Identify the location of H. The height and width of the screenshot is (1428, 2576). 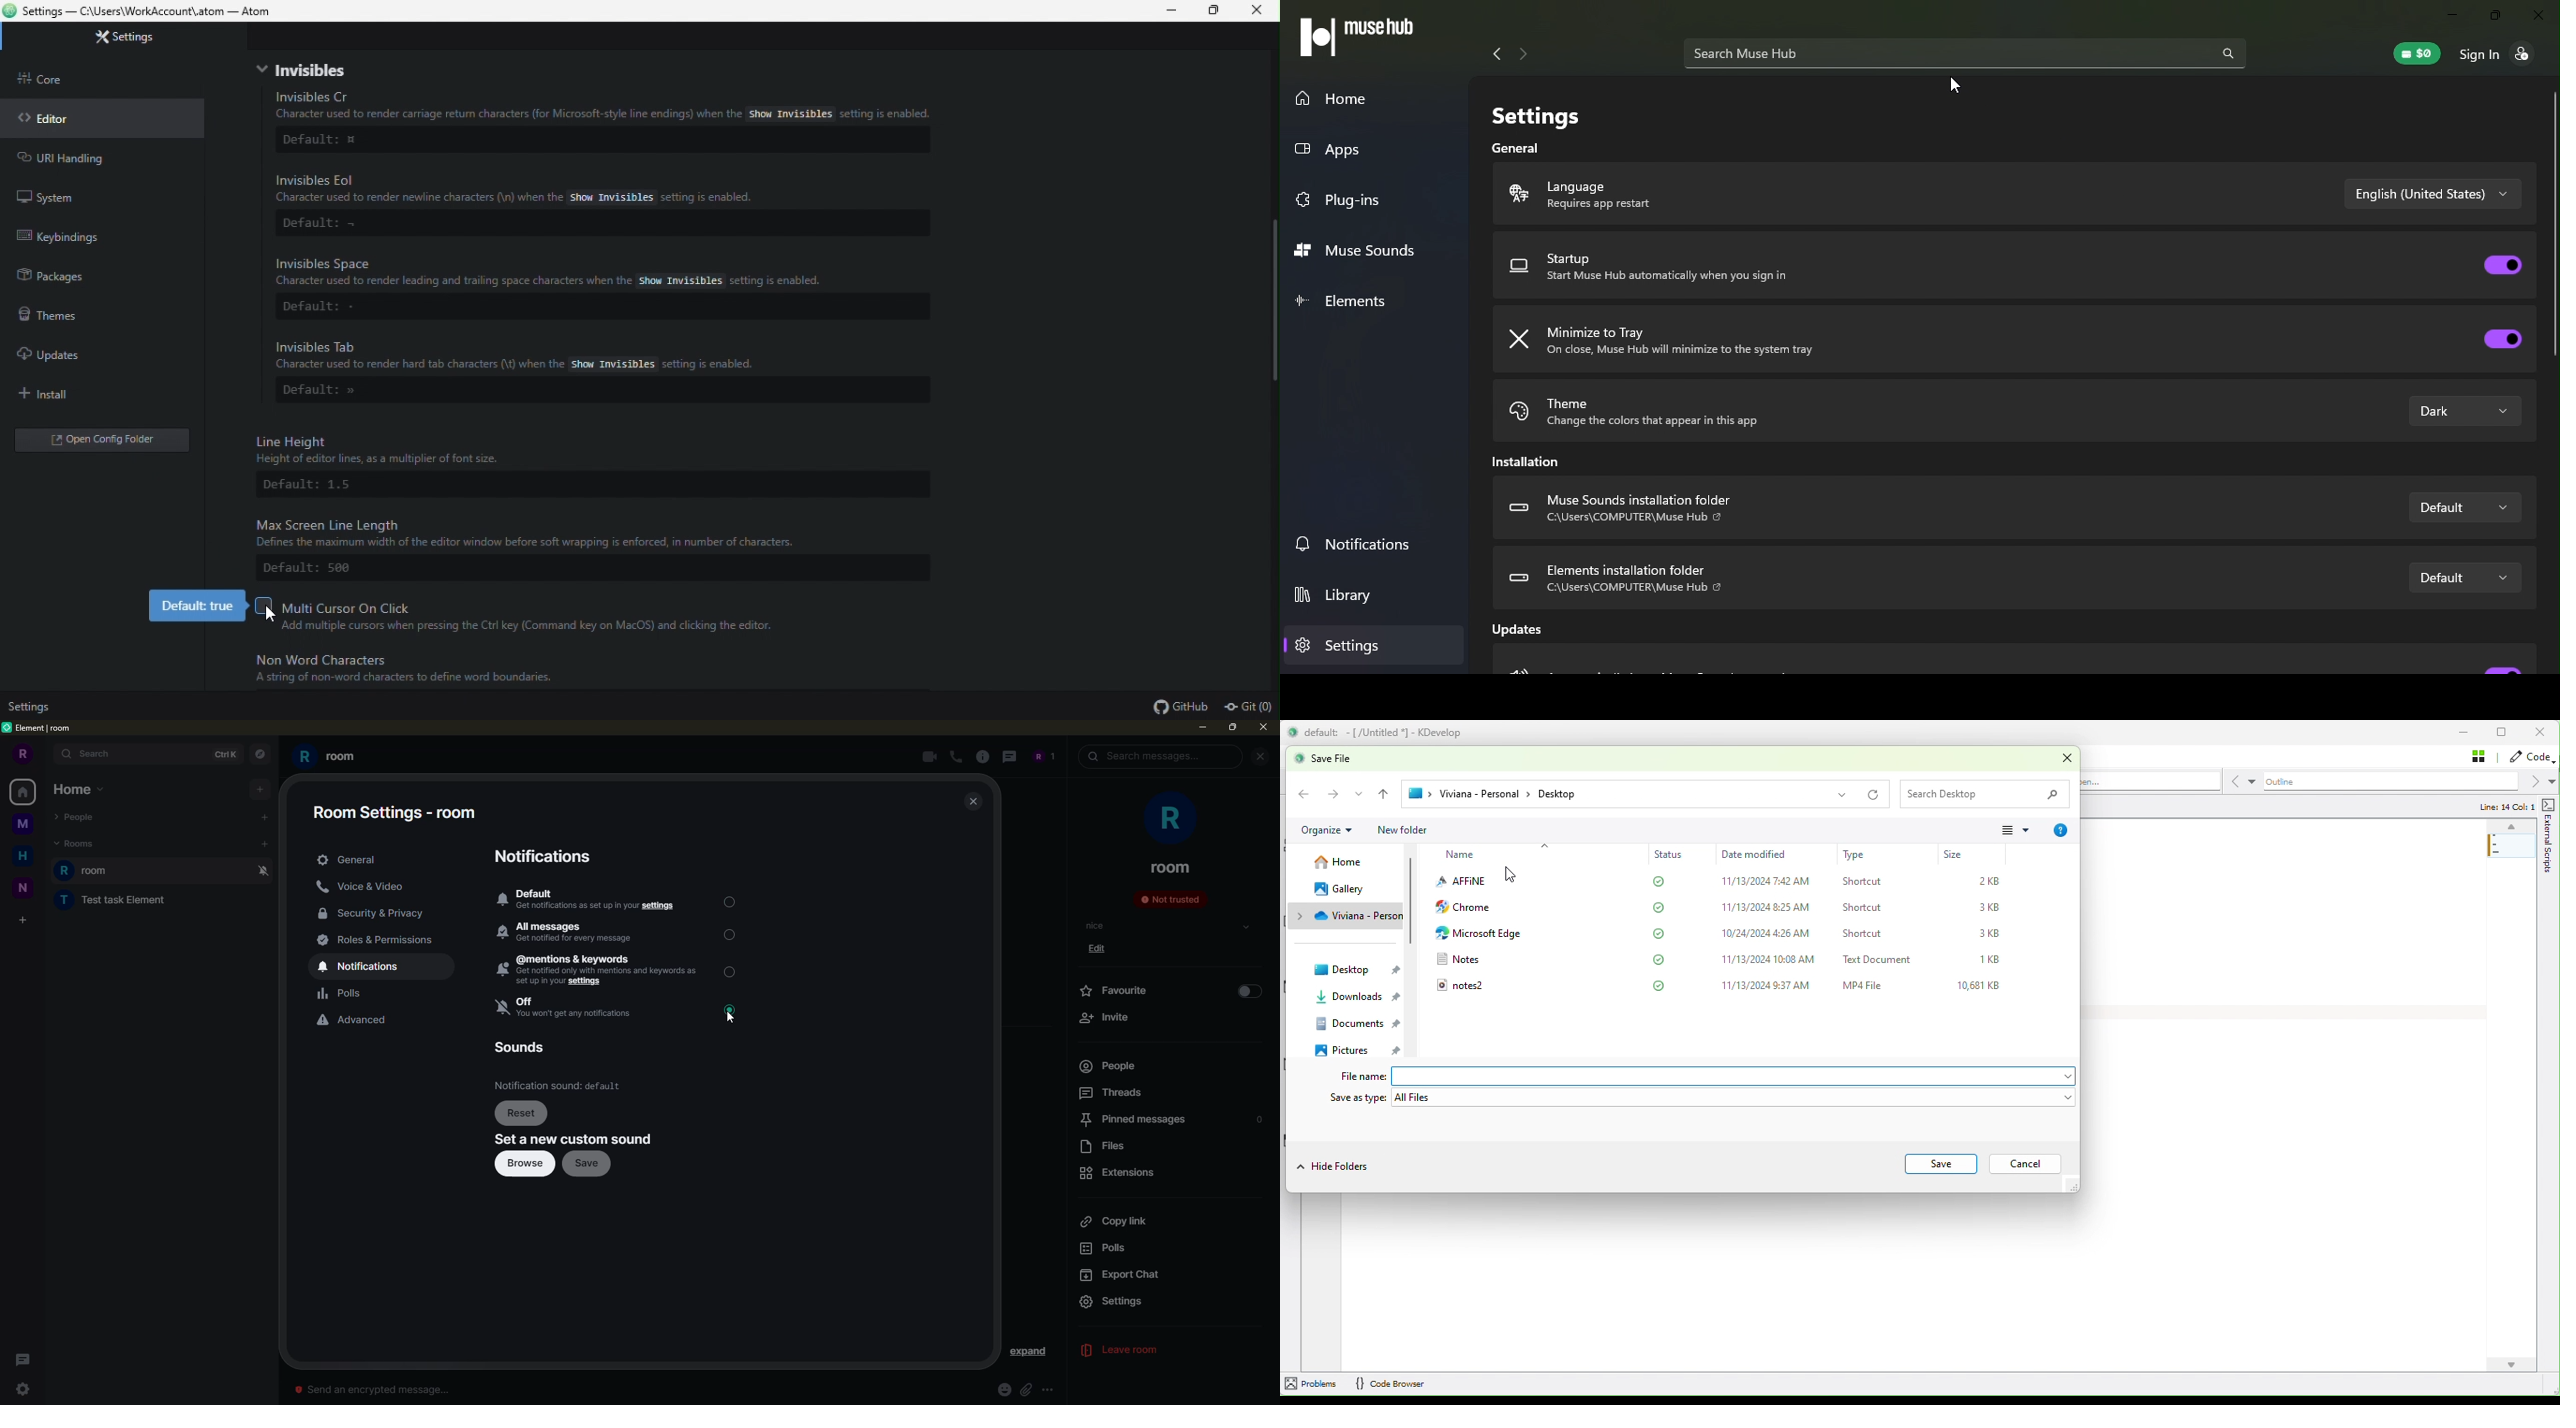
(22, 856).